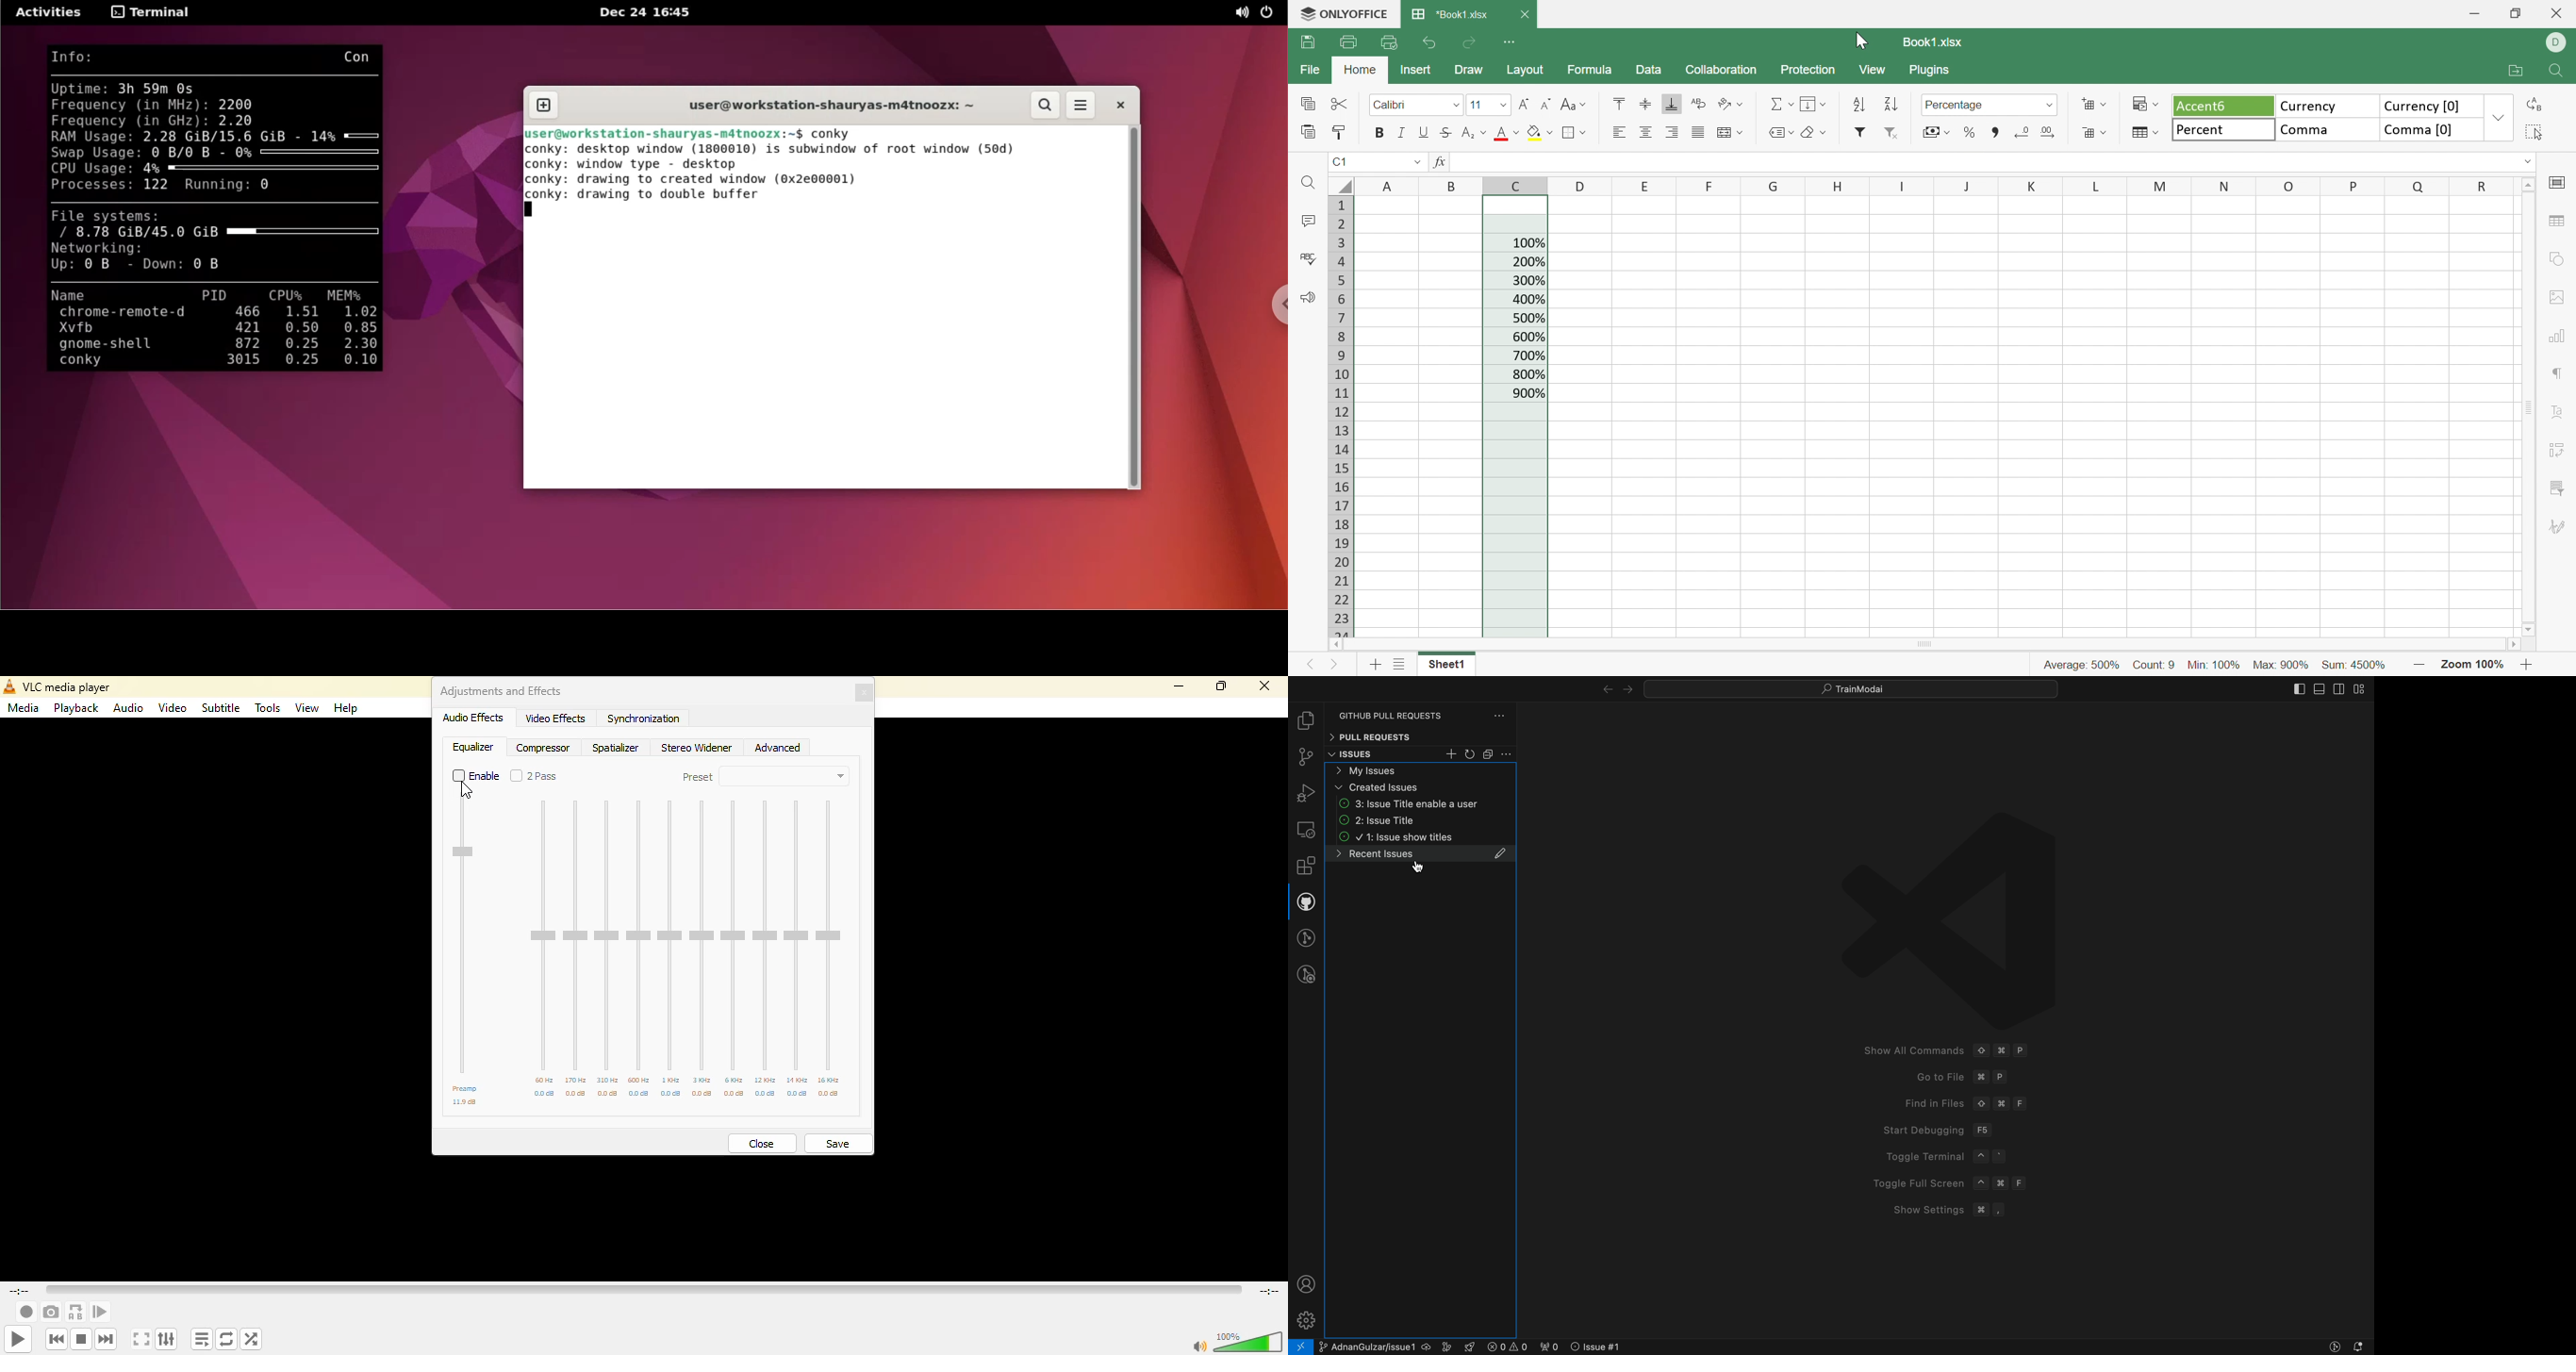 Image resolution: width=2576 pixels, height=1372 pixels. What do you see at coordinates (766, 1094) in the screenshot?
I see `db` at bounding box center [766, 1094].